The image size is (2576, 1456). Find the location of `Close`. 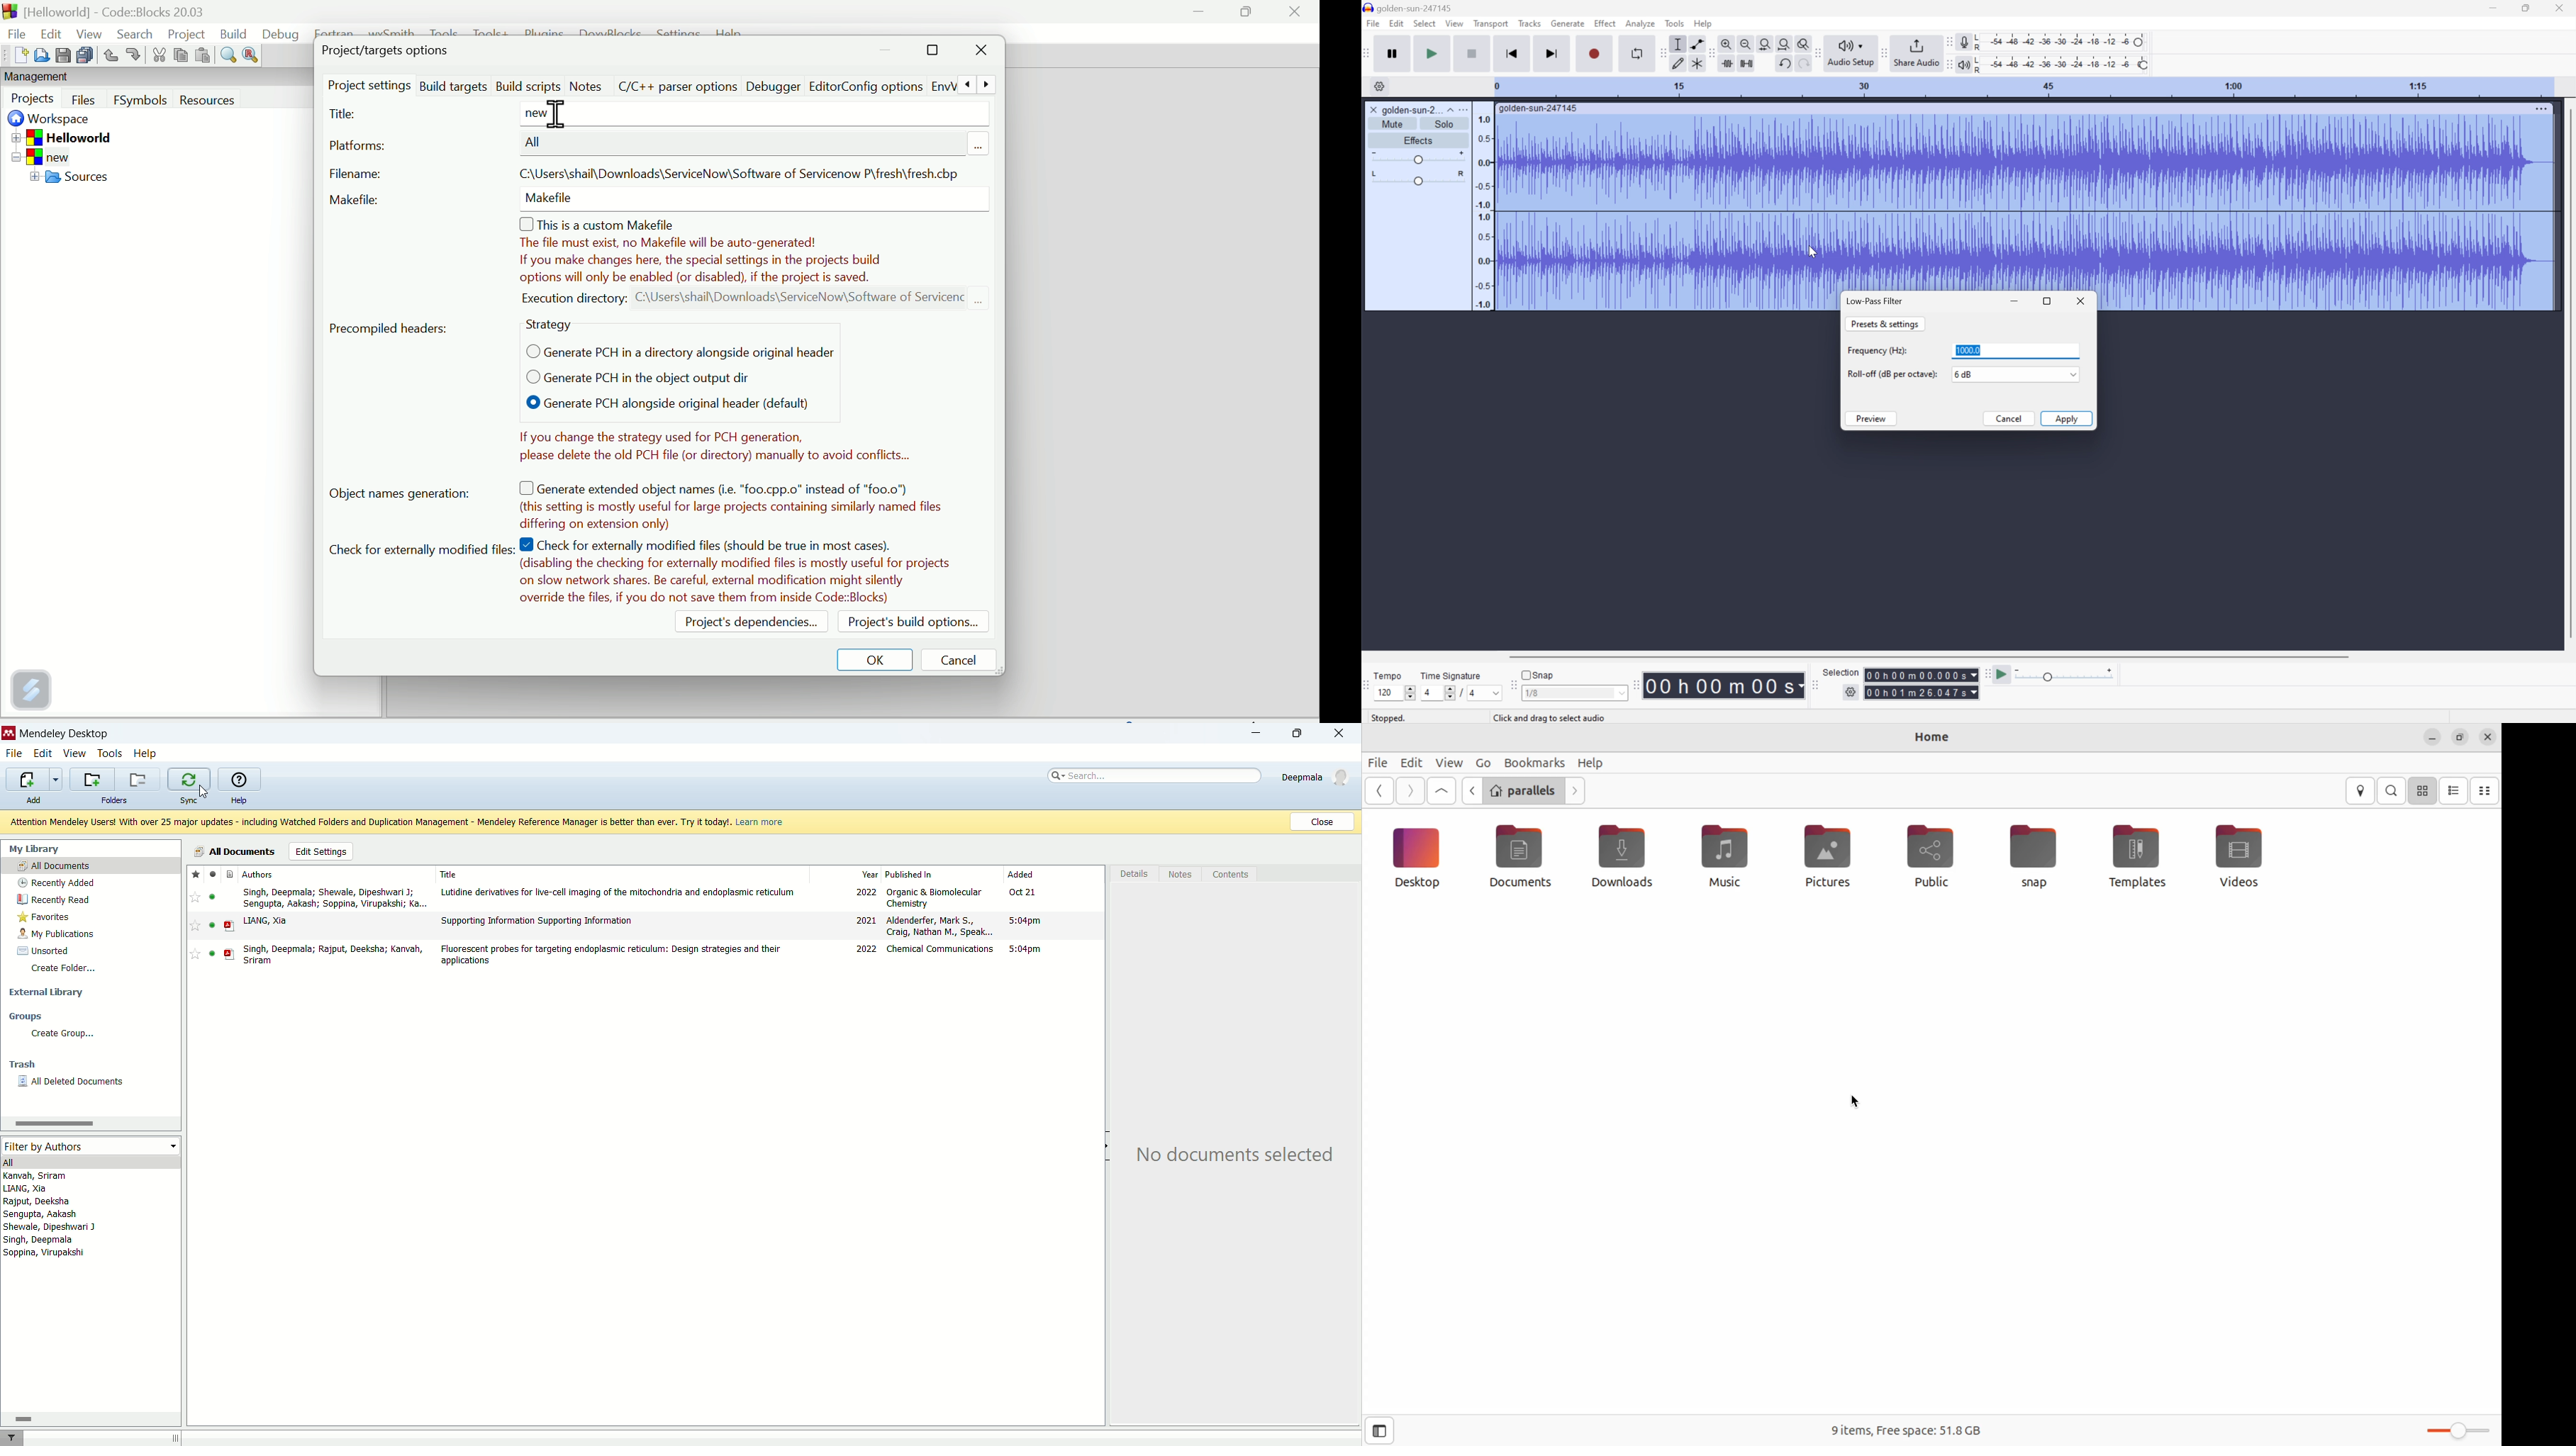

Close is located at coordinates (981, 53).